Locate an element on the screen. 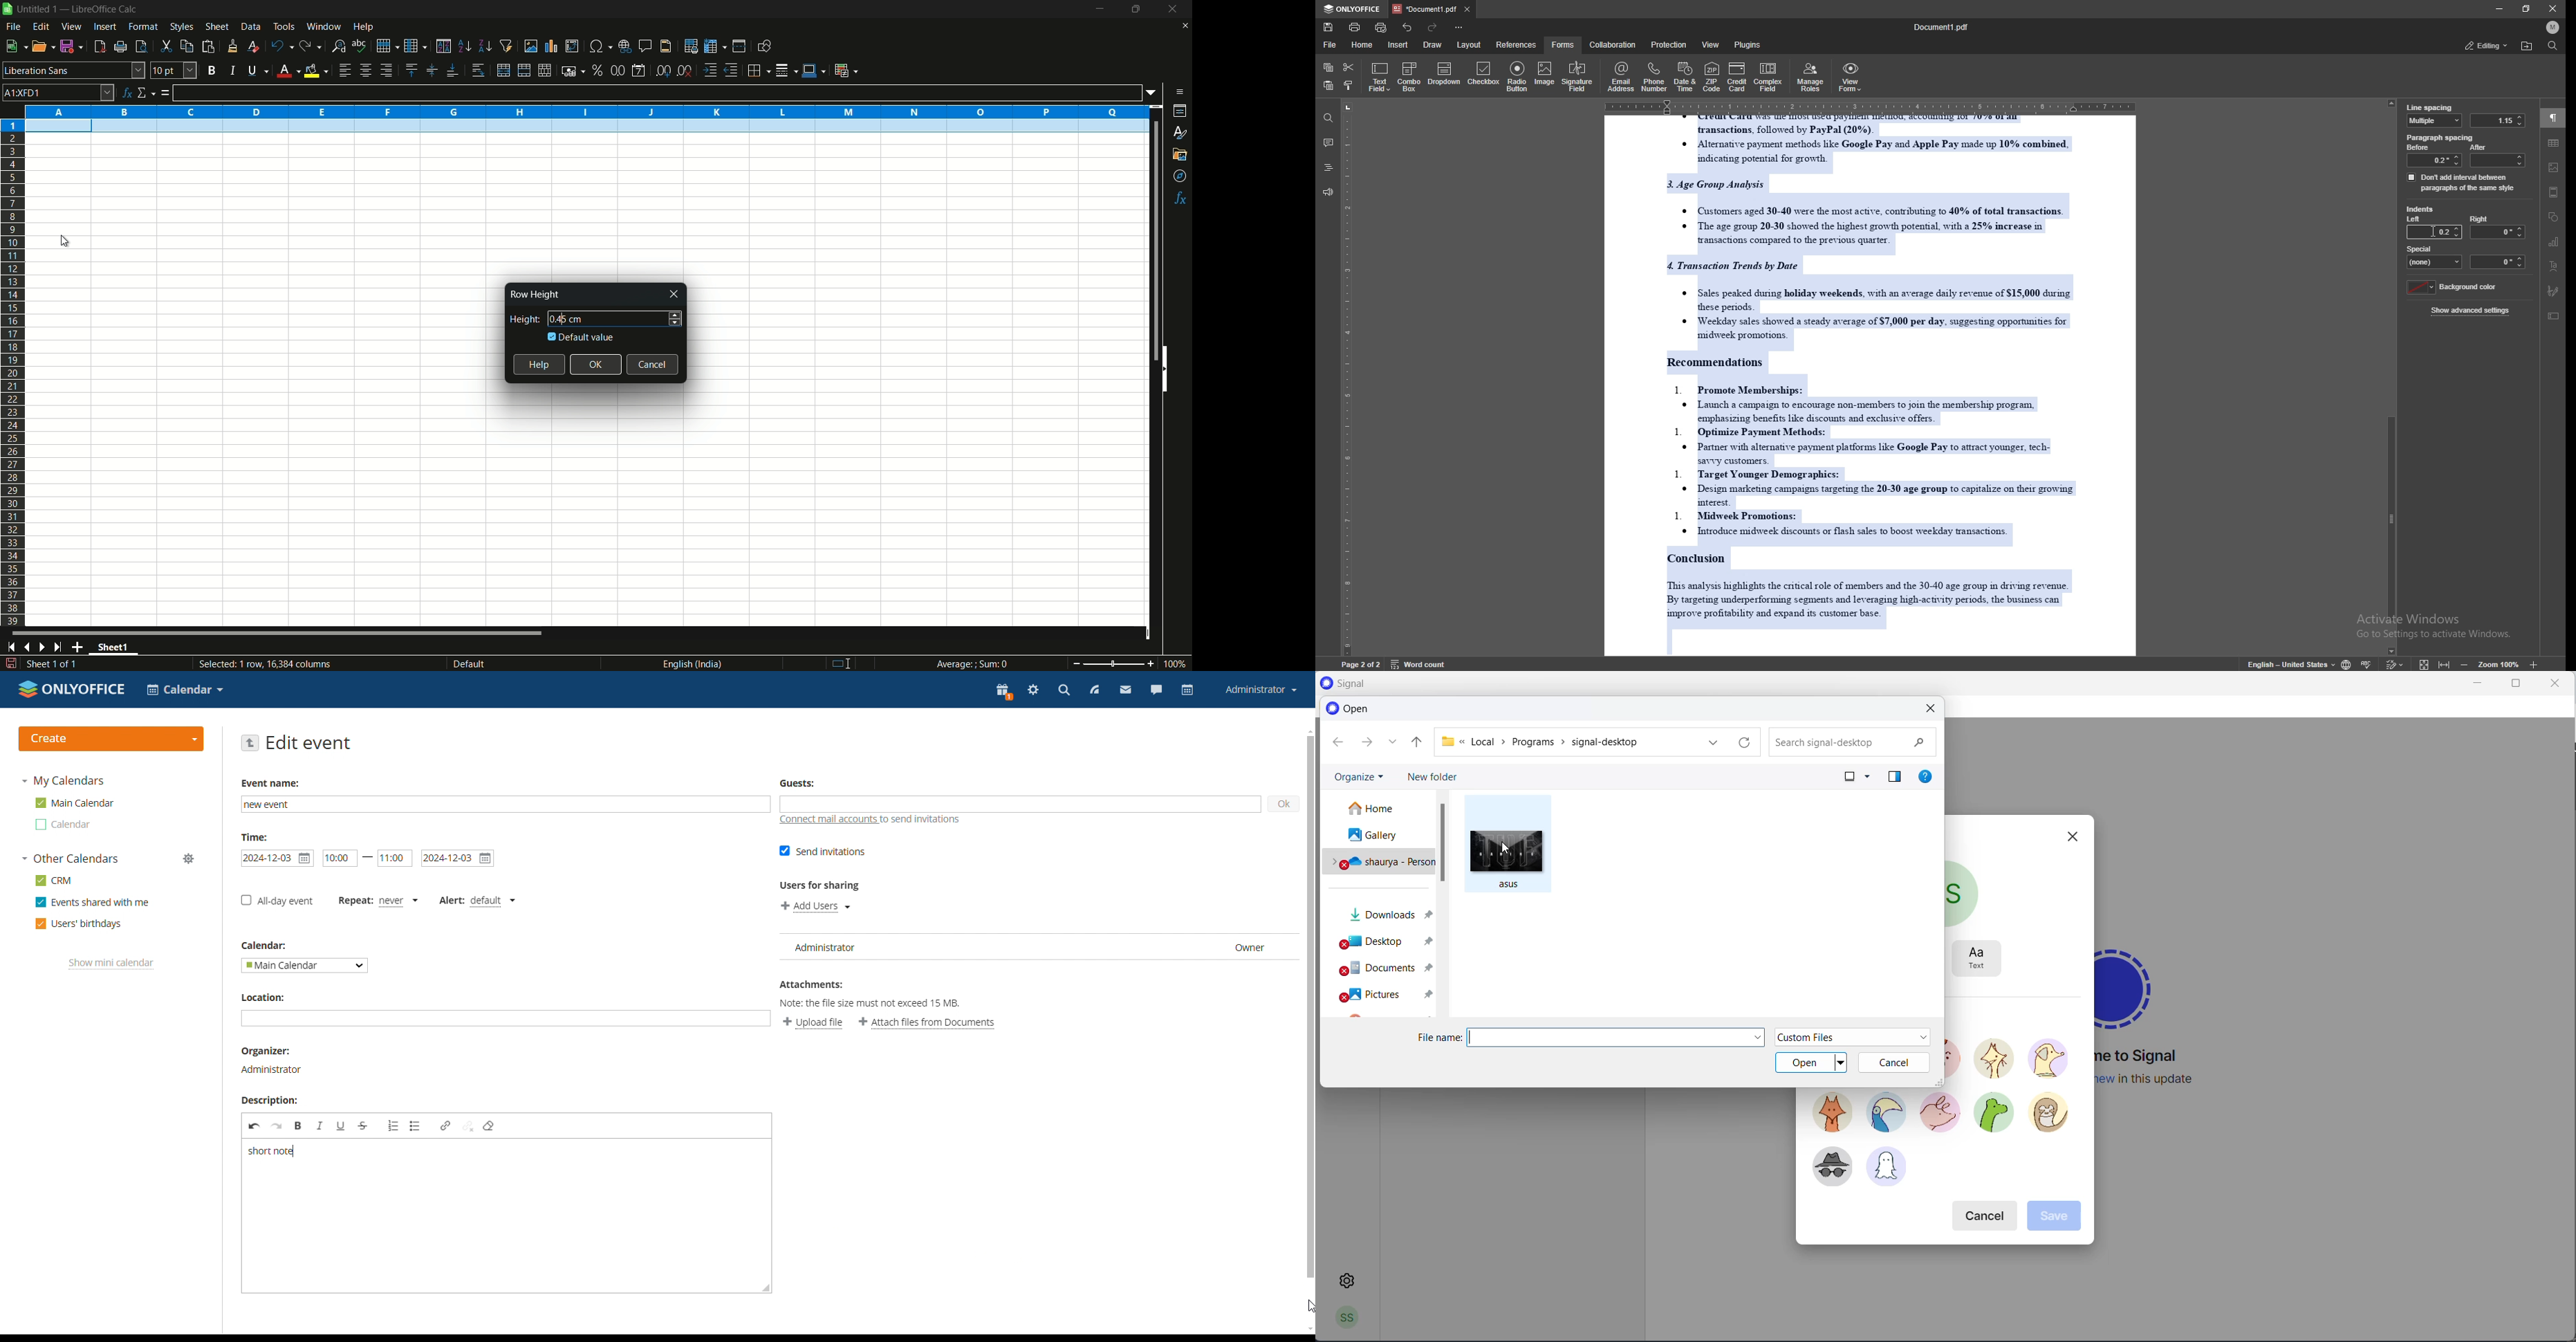 This screenshot has width=2576, height=1344. increase height is located at coordinates (676, 313).